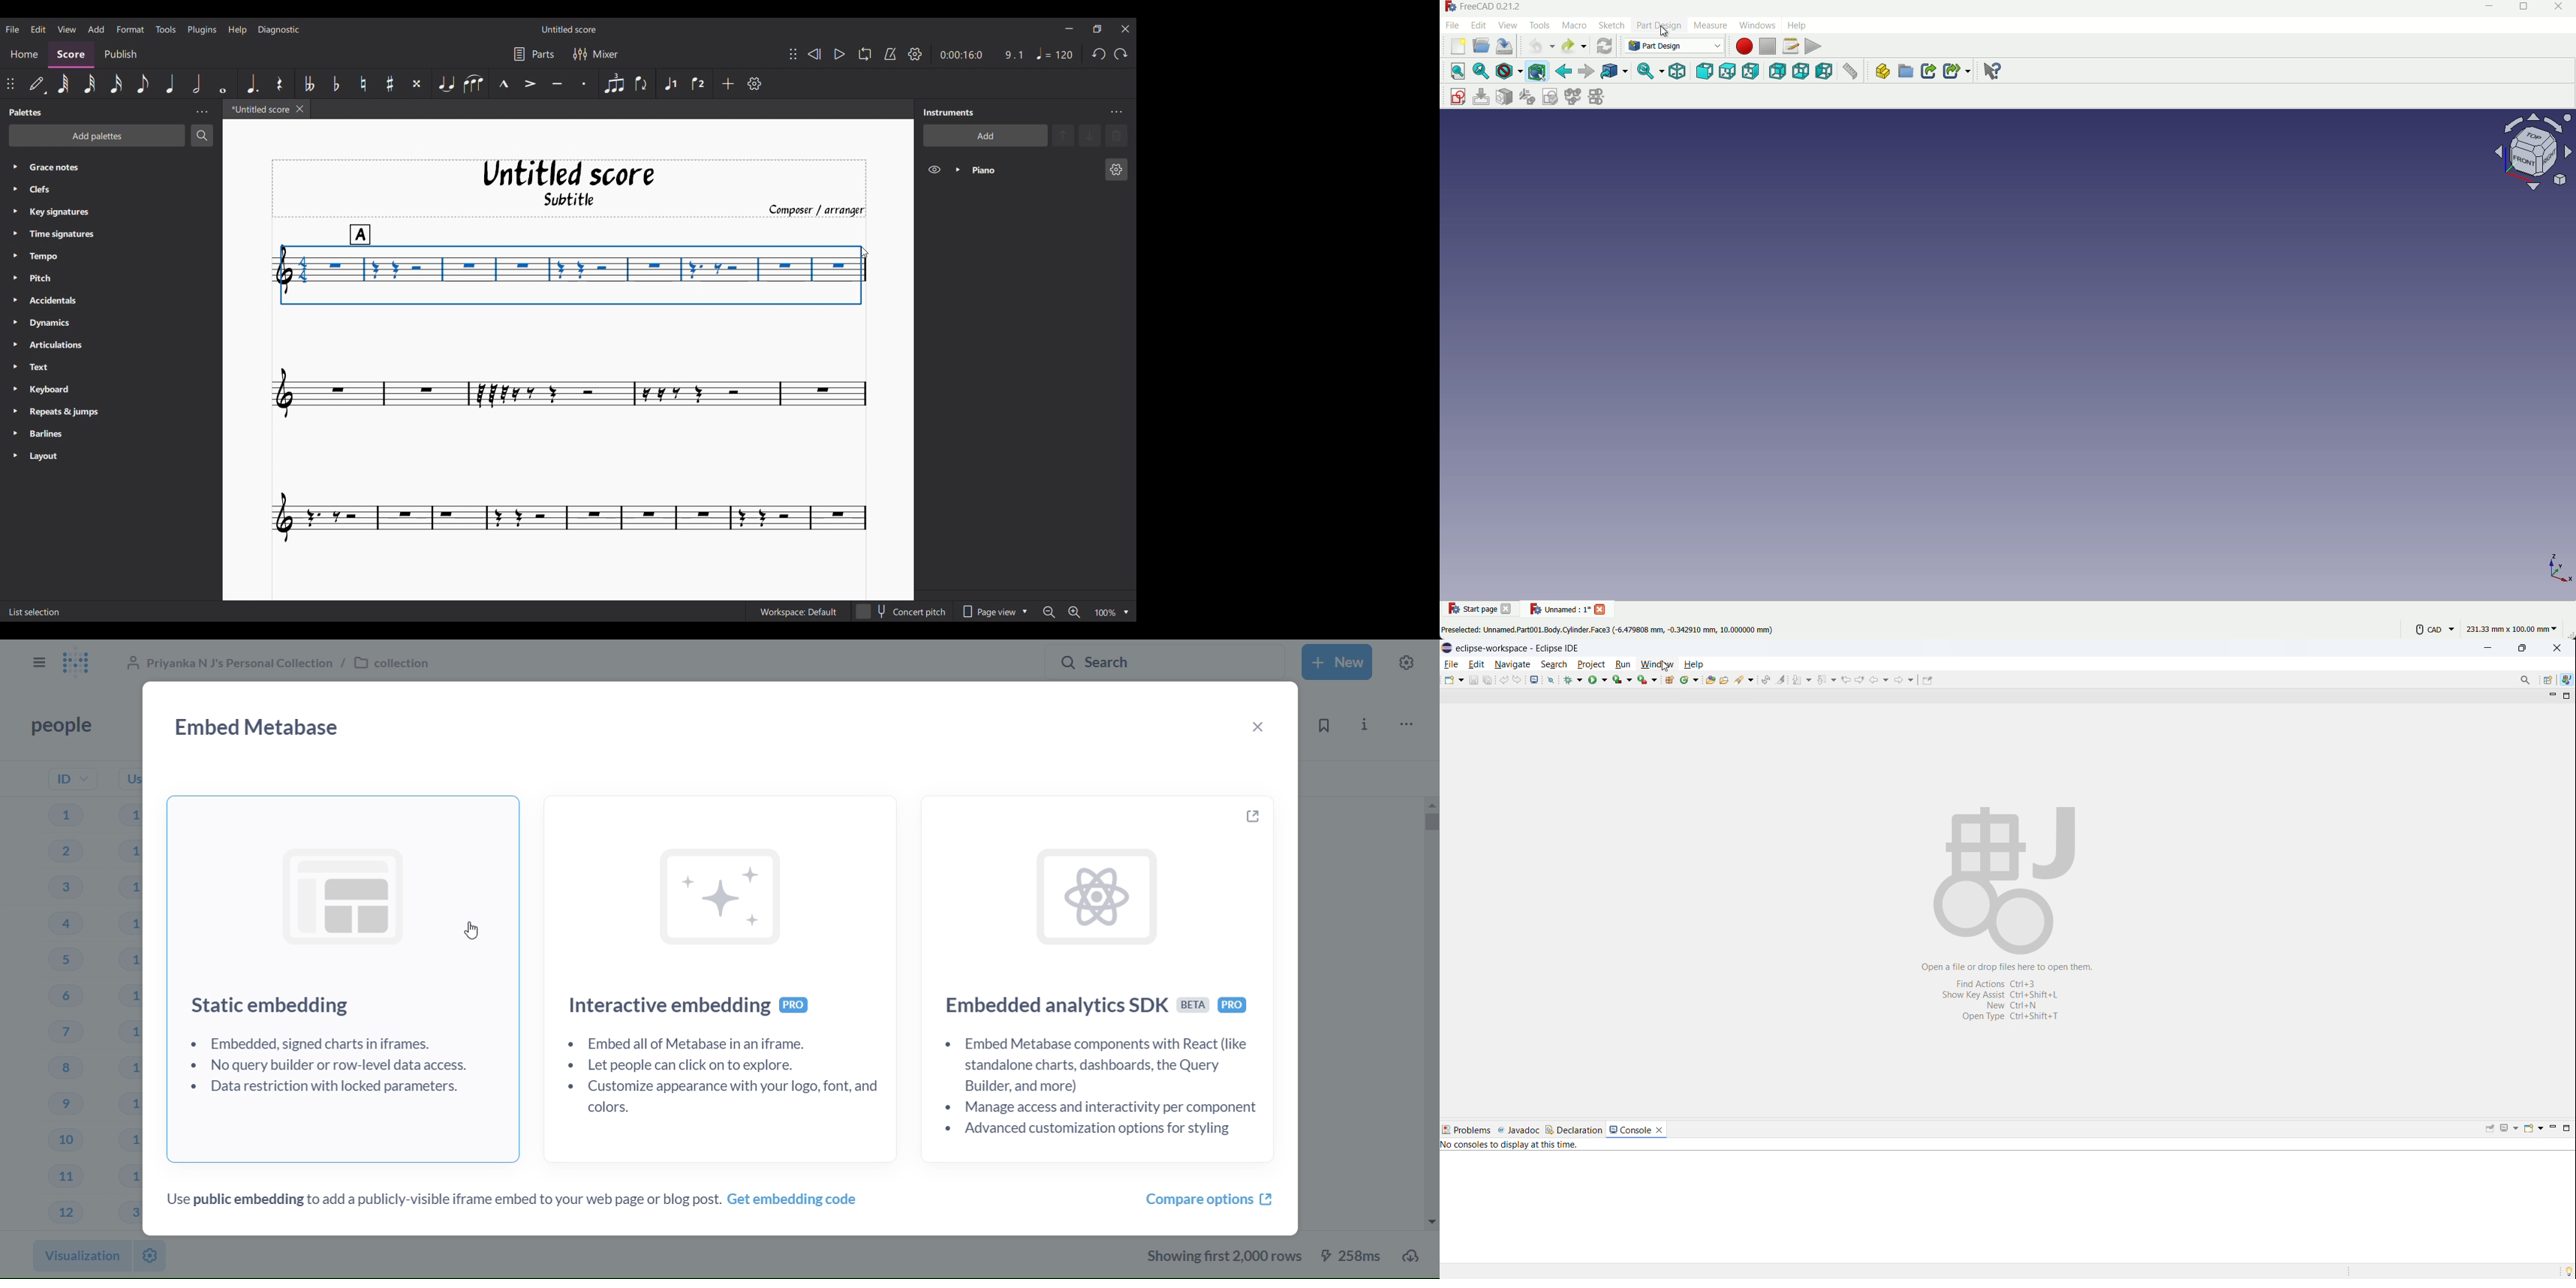 Image resolution: width=2576 pixels, height=1288 pixels. What do you see at coordinates (1554, 664) in the screenshot?
I see `search` at bounding box center [1554, 664].